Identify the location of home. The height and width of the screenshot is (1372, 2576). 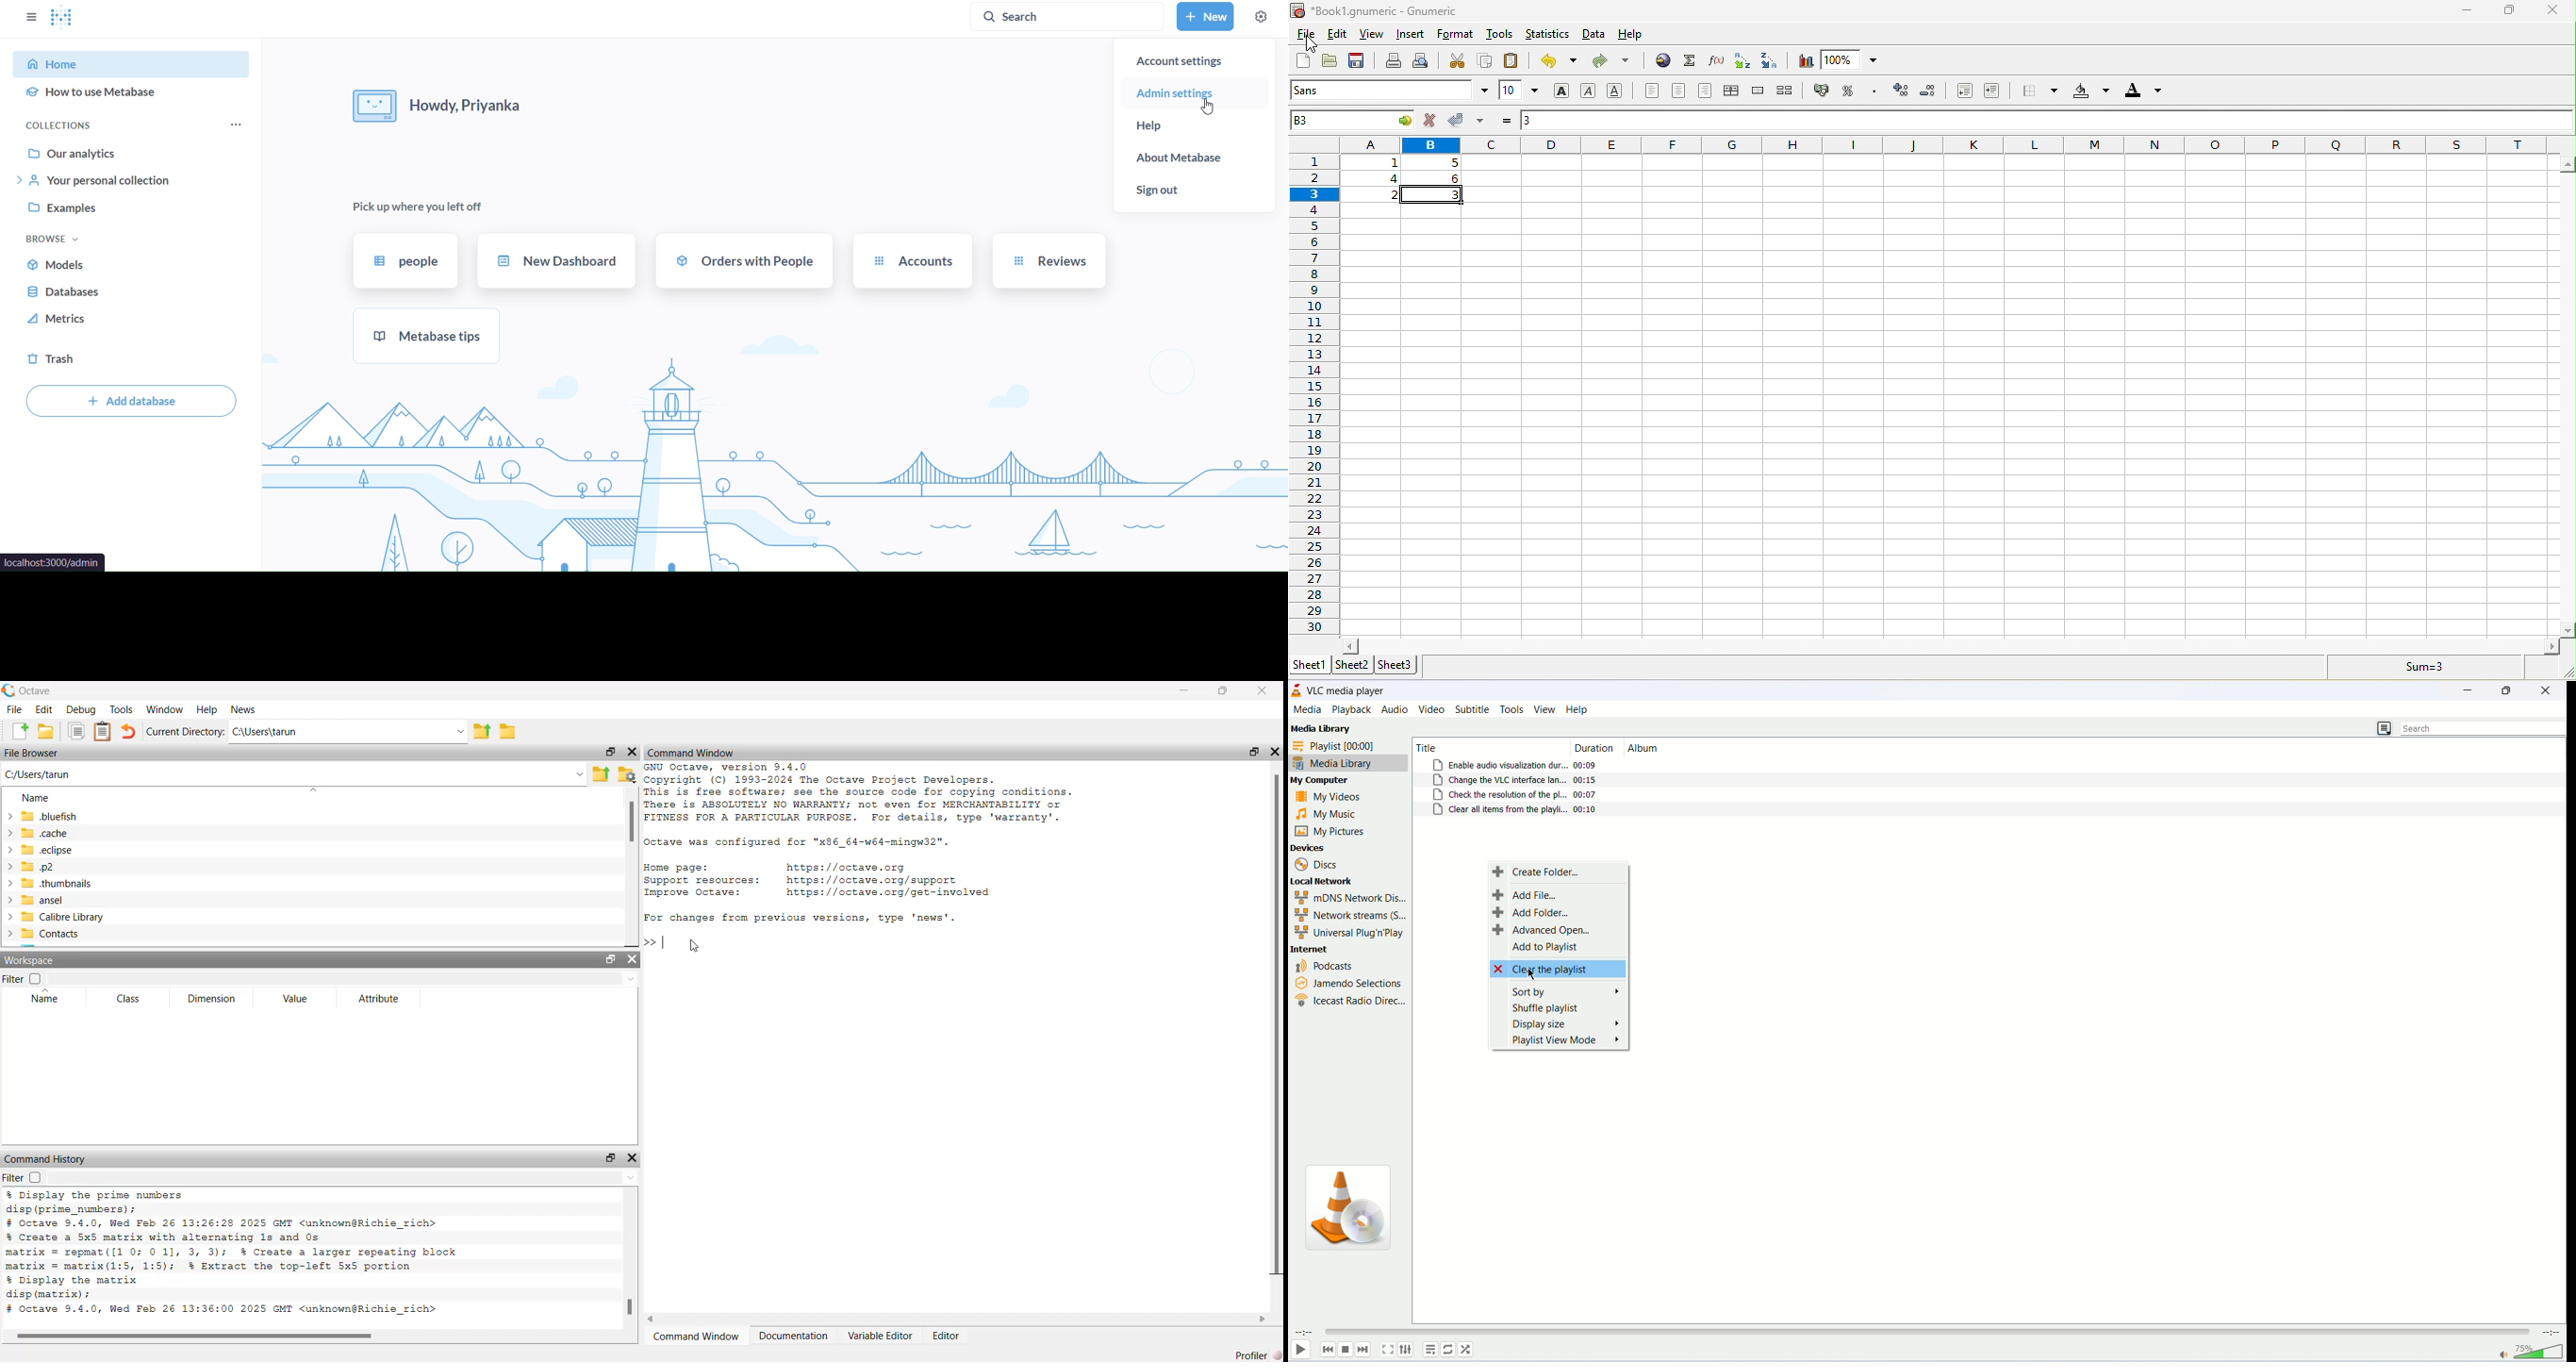
(133, 63).